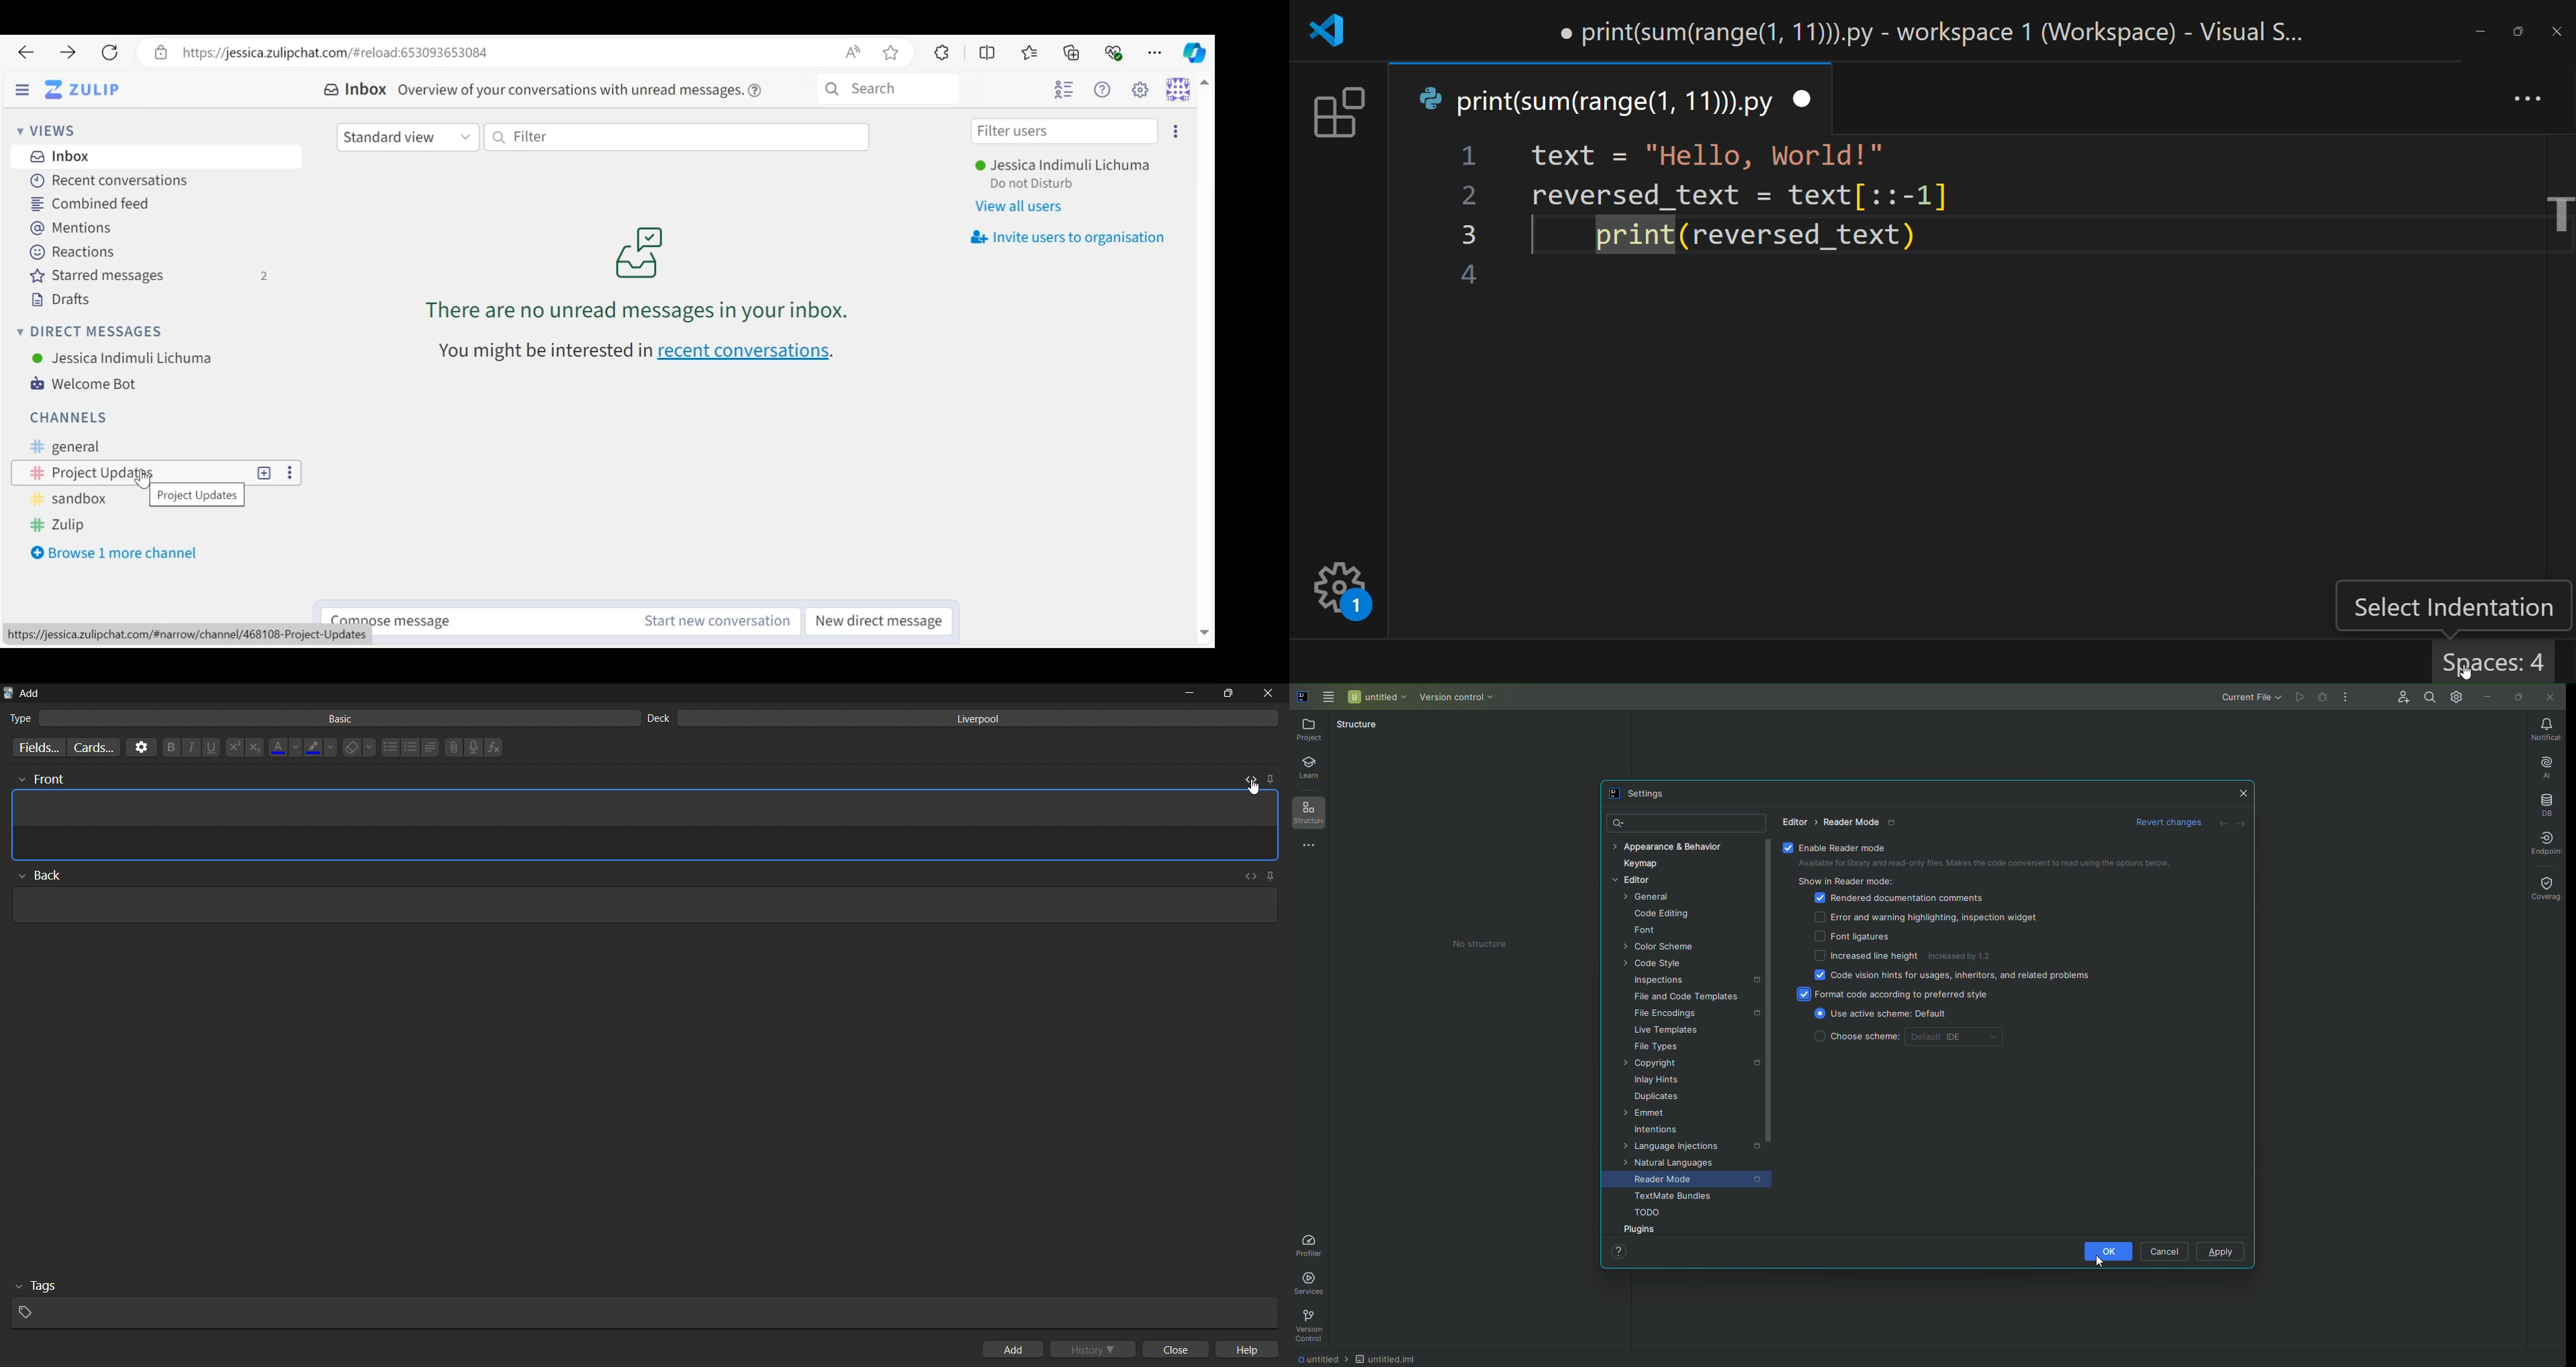 This screenshot has height=1372, width=2576. I want to click on back, so click(48, 873).